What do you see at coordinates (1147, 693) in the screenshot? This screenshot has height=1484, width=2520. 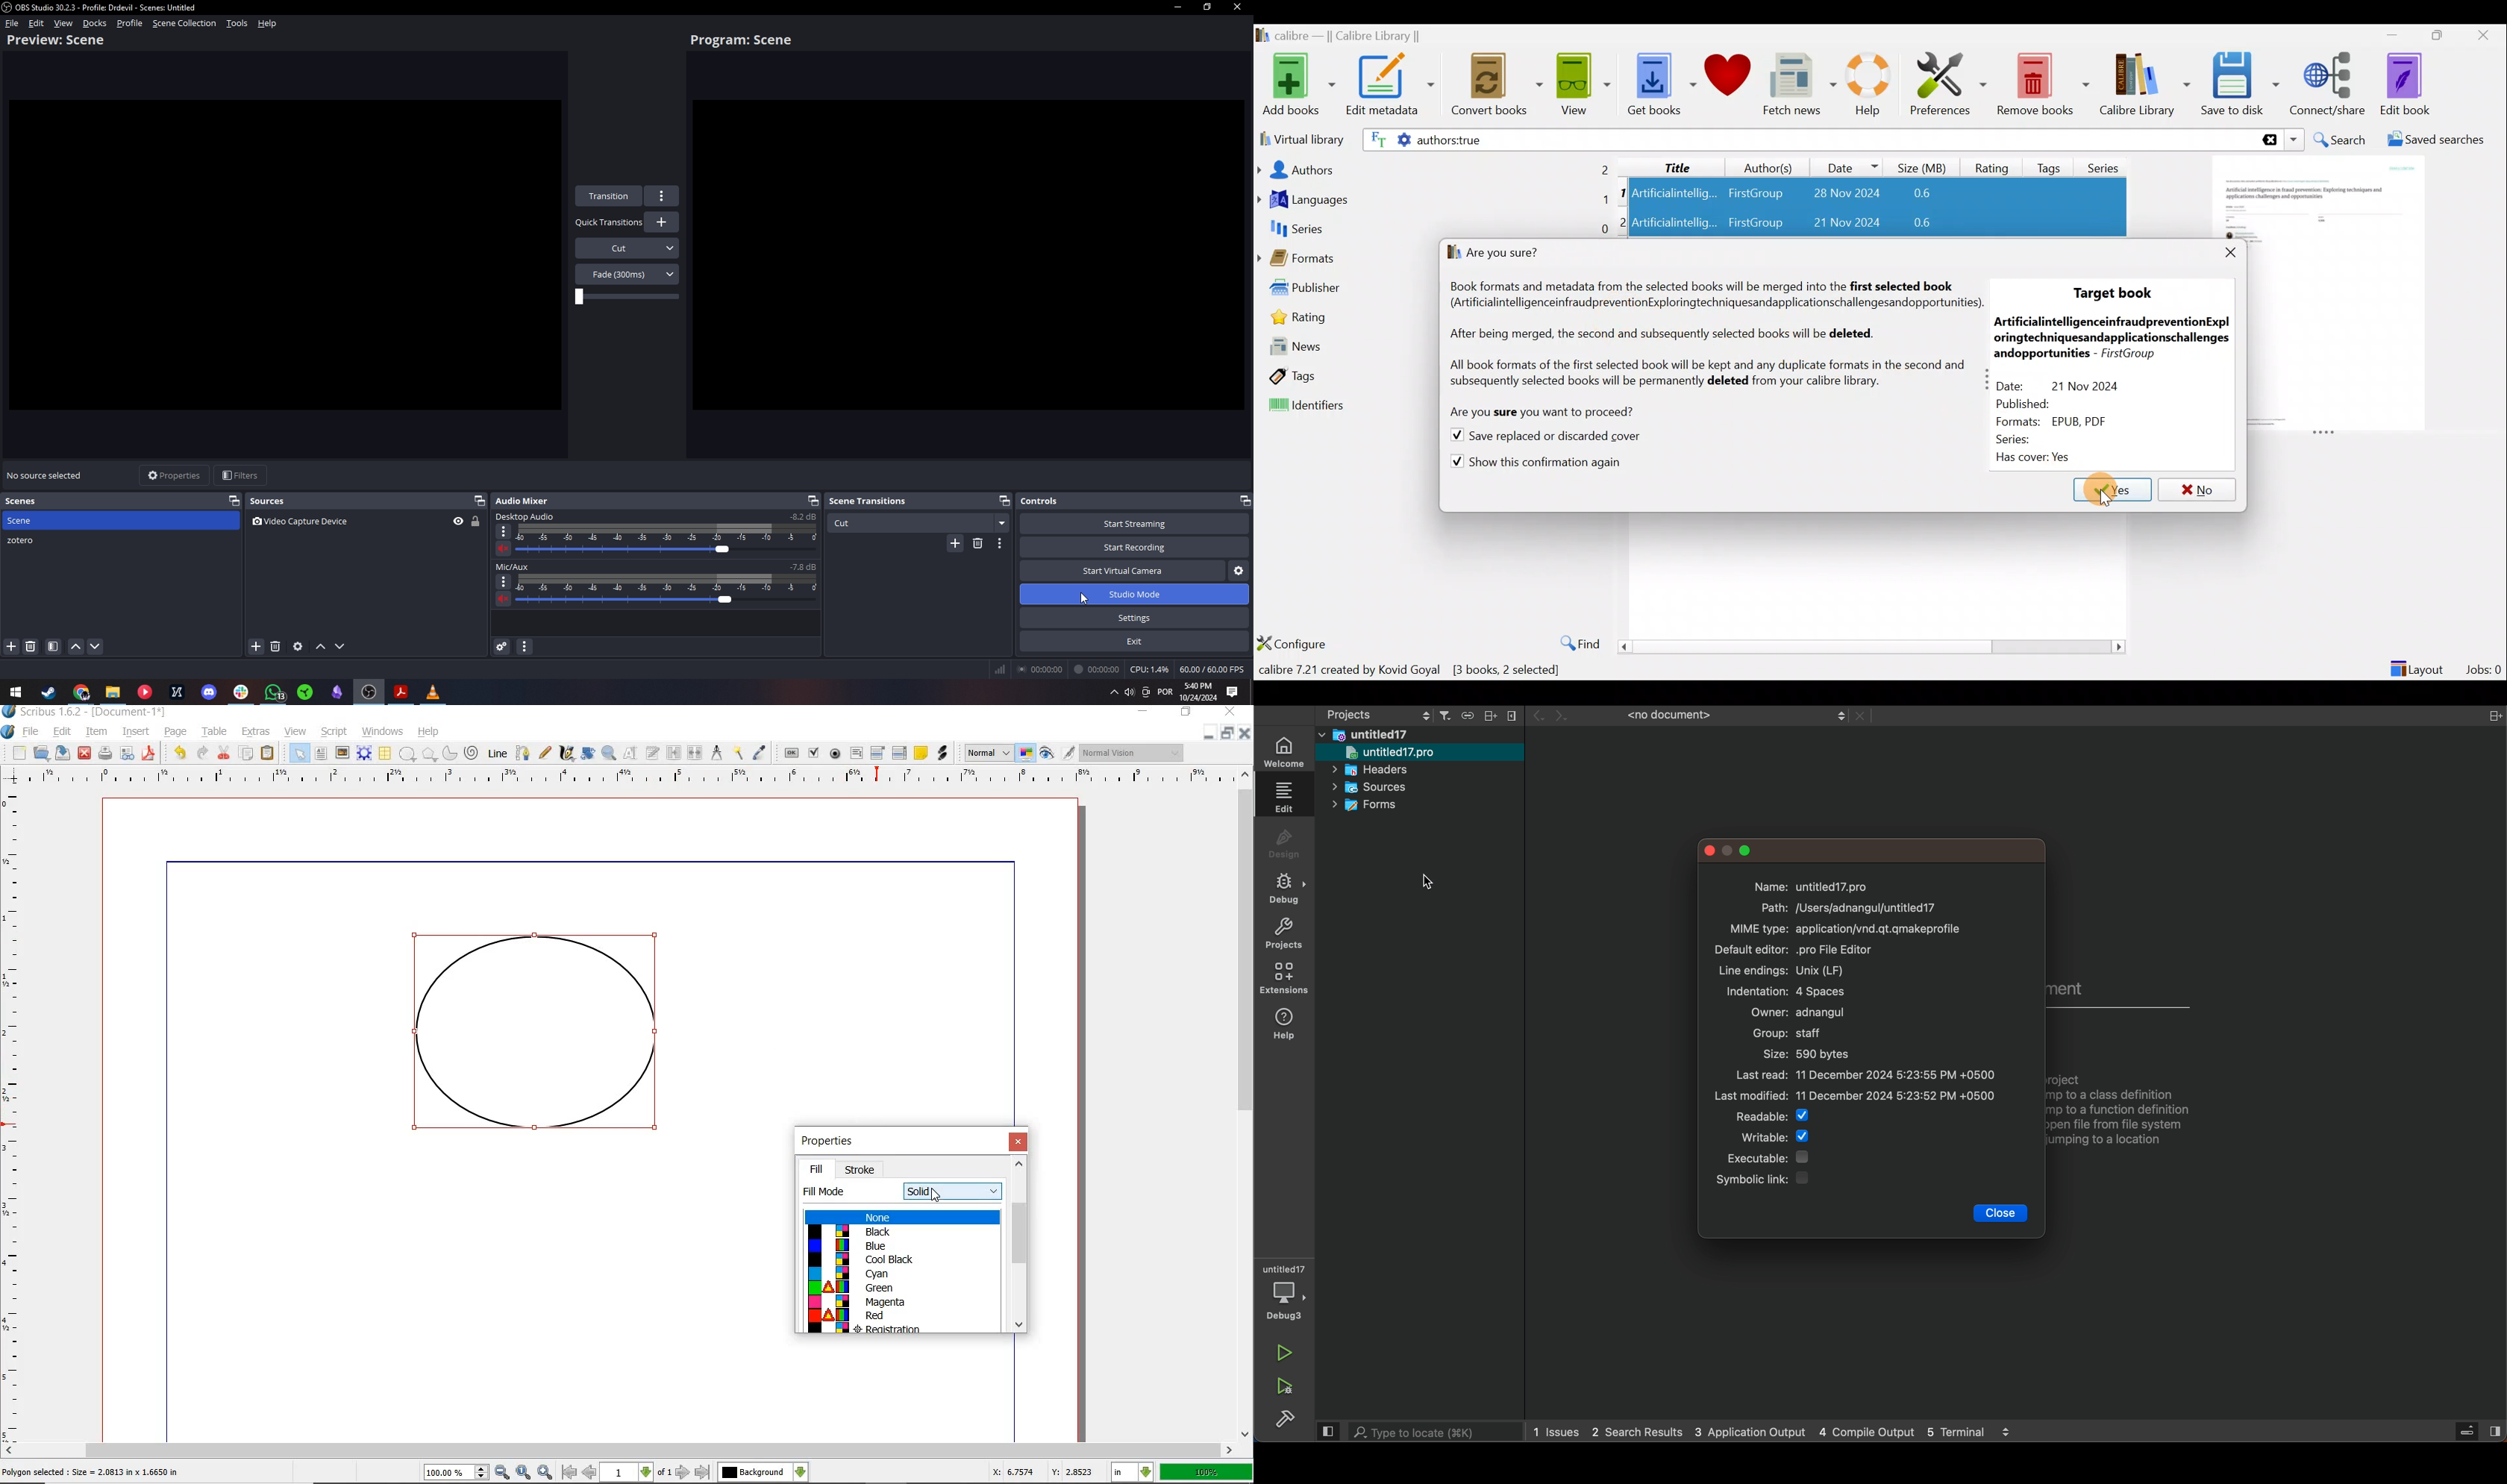 I see `meet` at bounding box center [1147, 693].